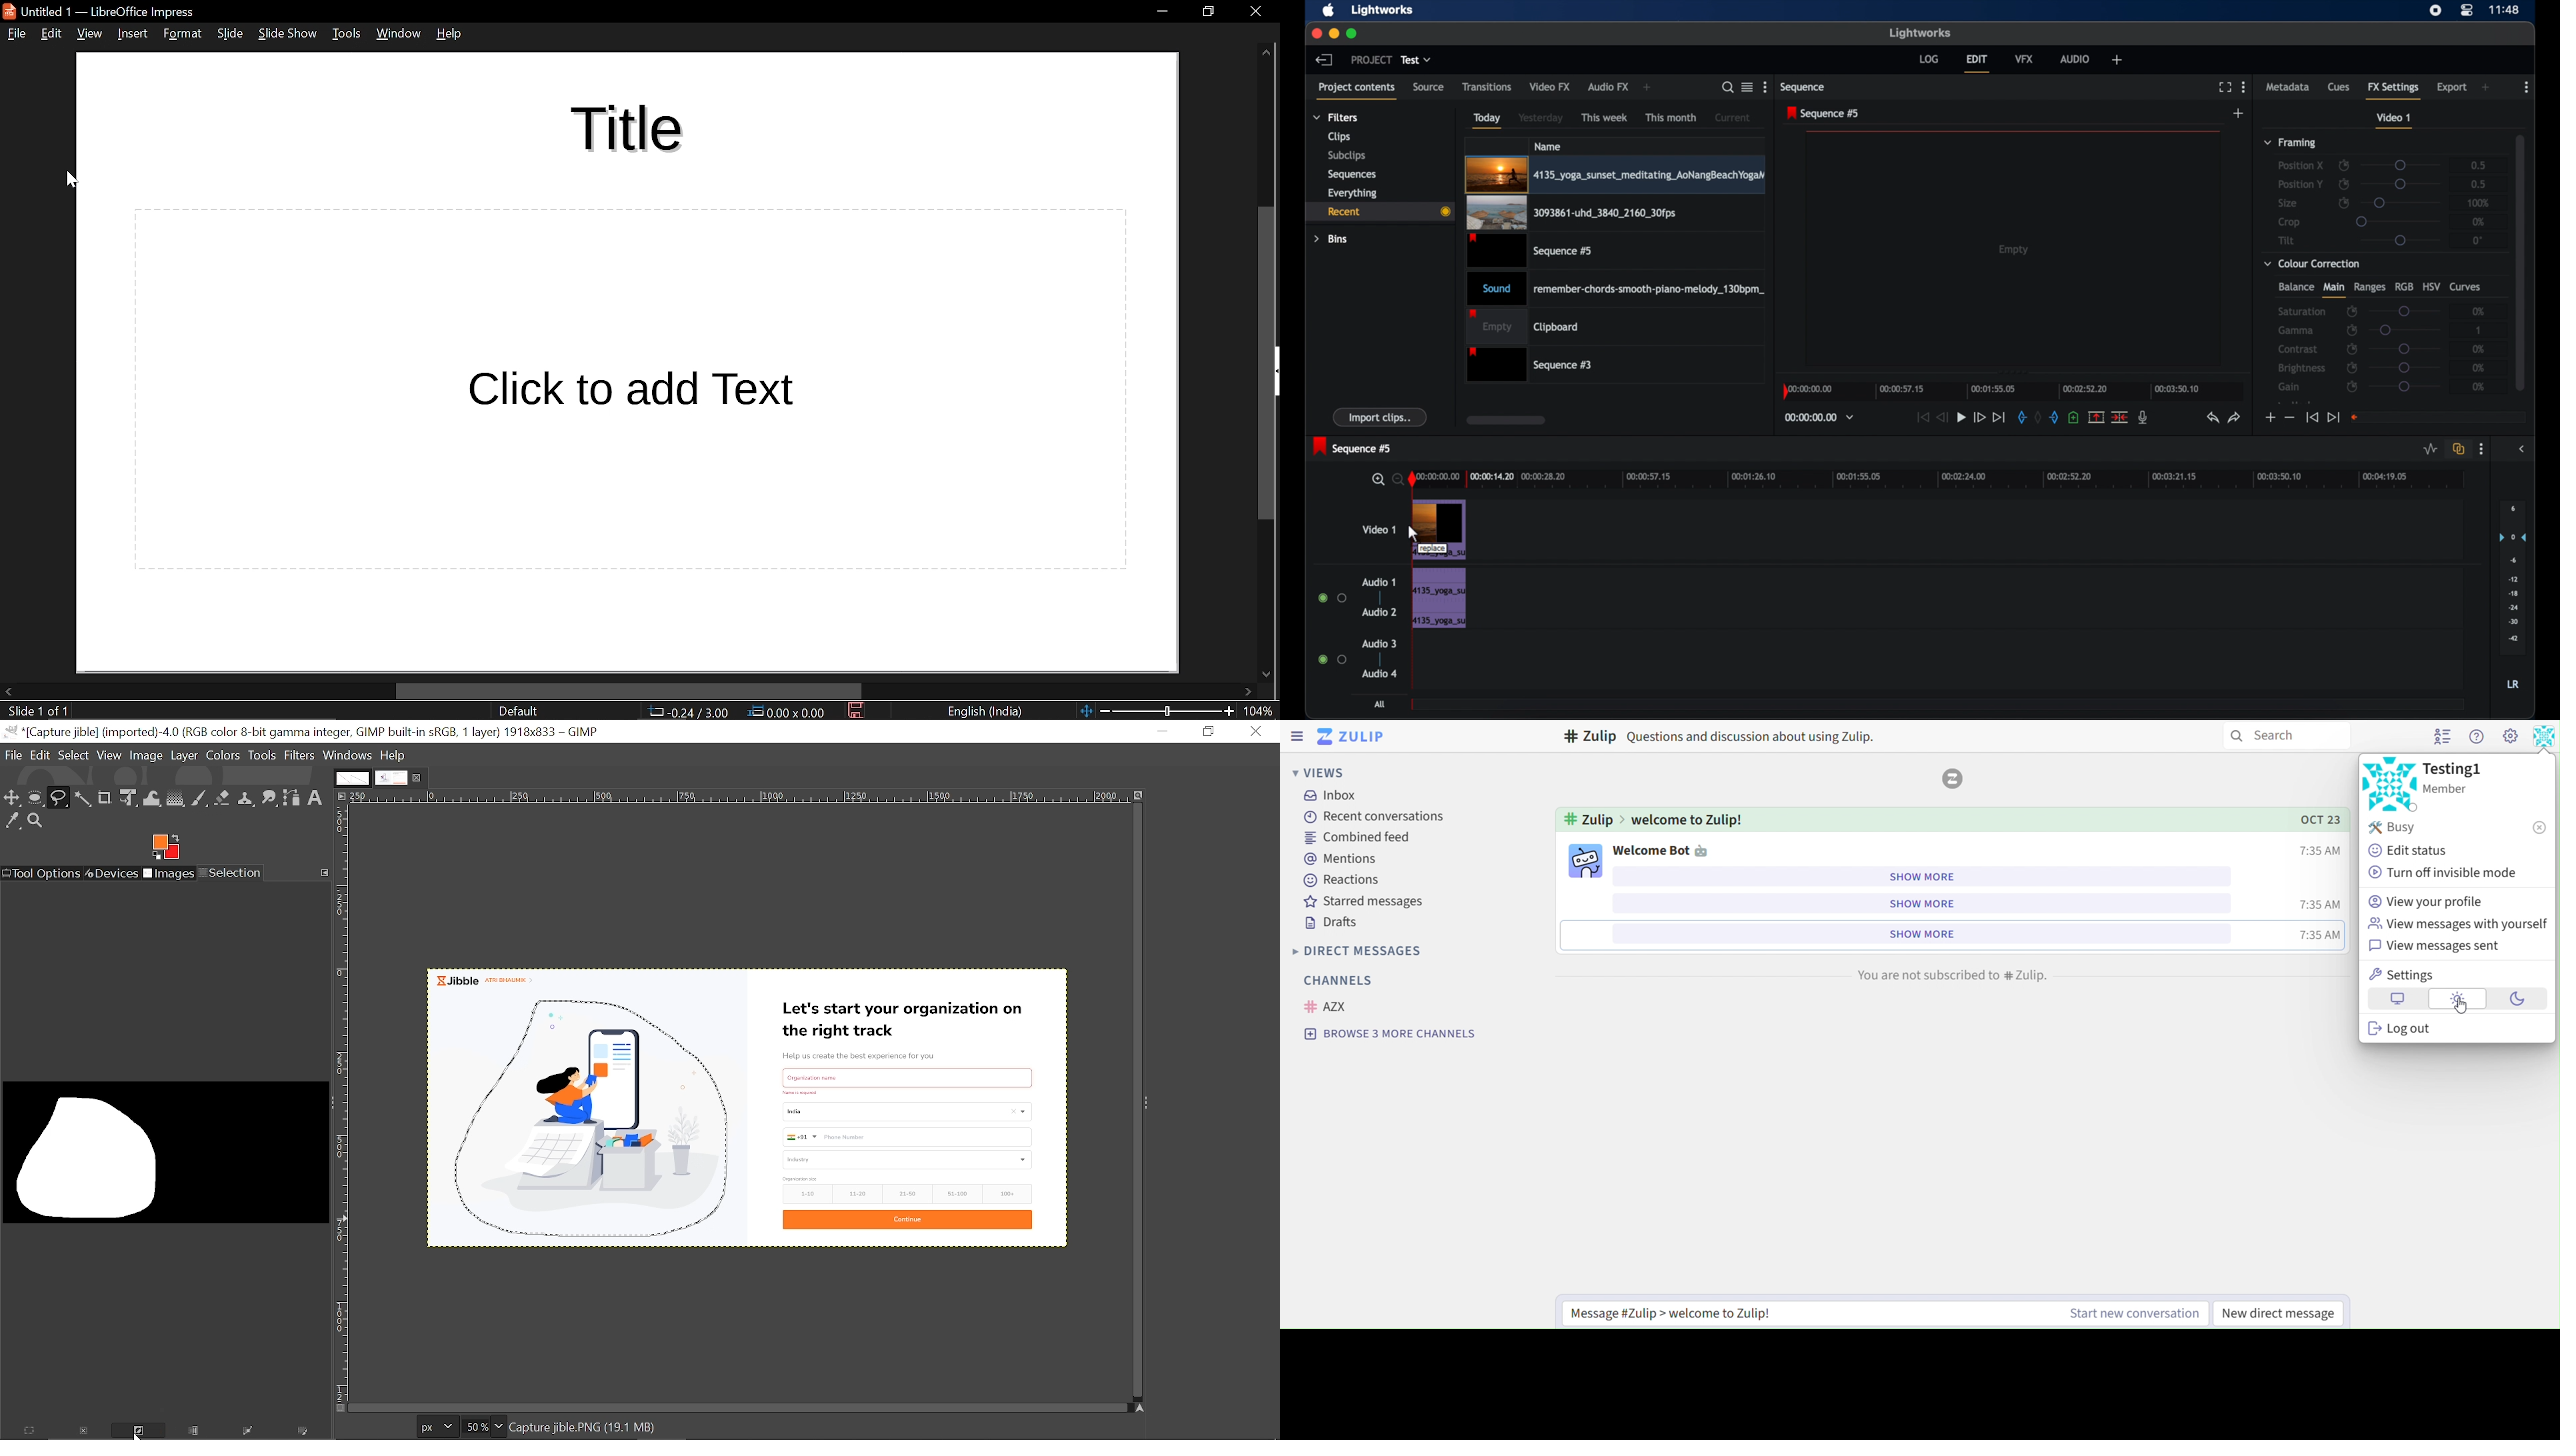 The width and height of the screenshot is (2576, 1456). Describe the element at coordinates (94, 34) in the screenshot. I see `view` at that location.